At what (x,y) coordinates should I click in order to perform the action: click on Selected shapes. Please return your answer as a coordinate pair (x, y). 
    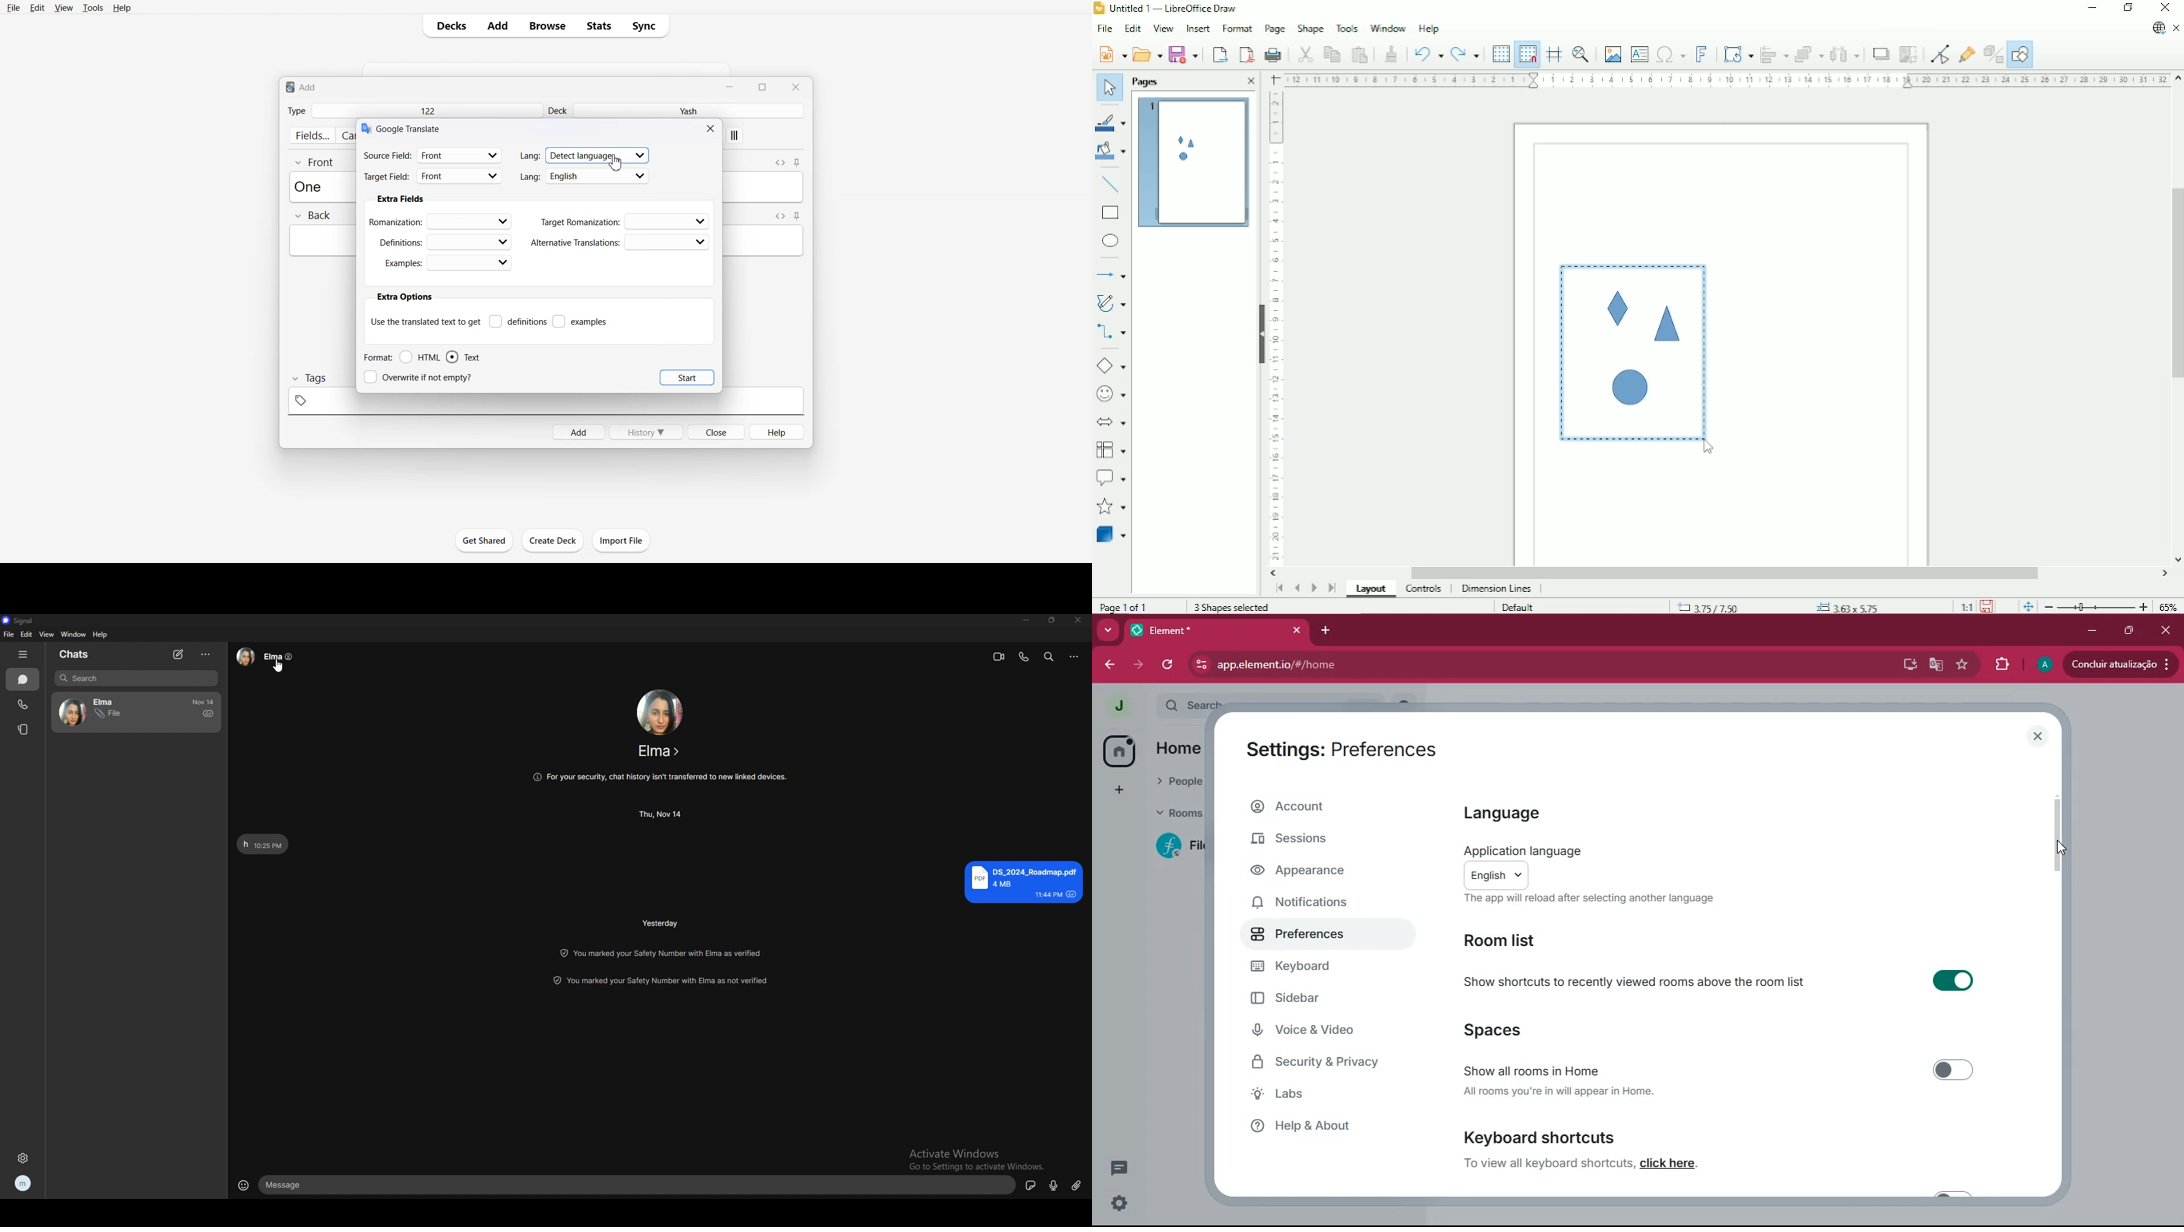
    Looking at the image, I should click on (1632, 352).